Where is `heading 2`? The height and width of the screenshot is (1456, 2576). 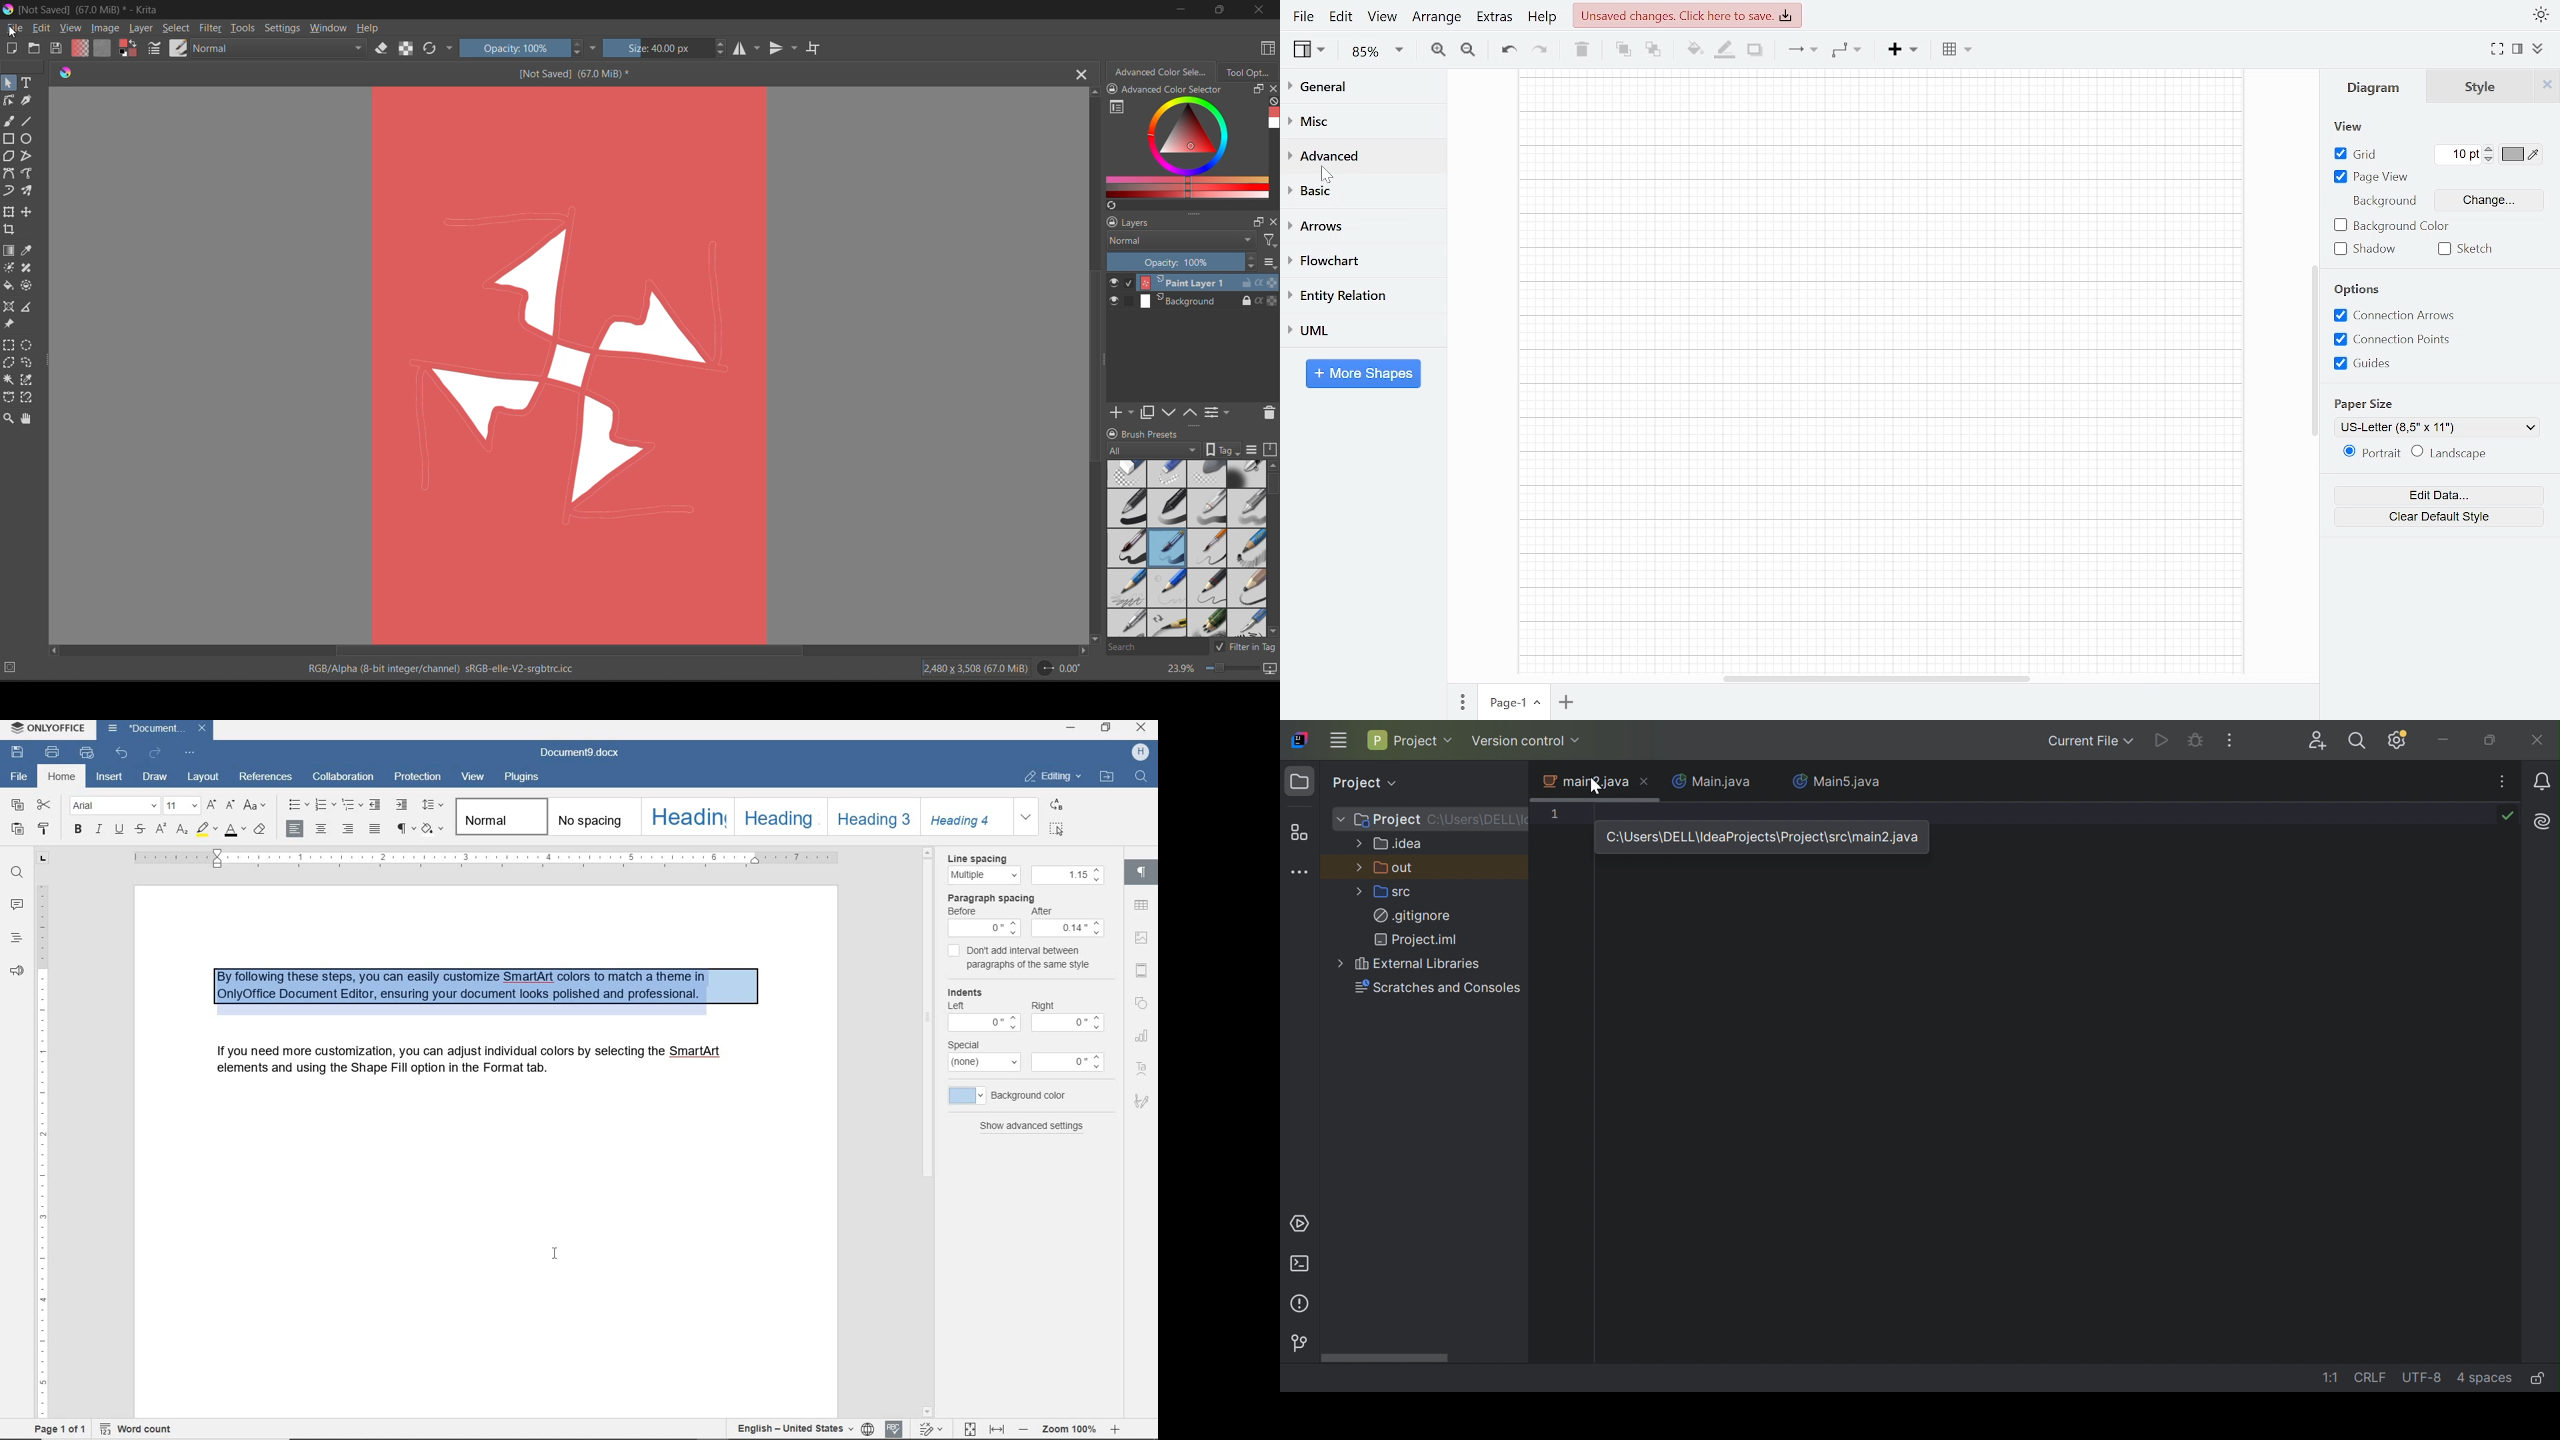
heading 2 is located at coordinates (777, 816).